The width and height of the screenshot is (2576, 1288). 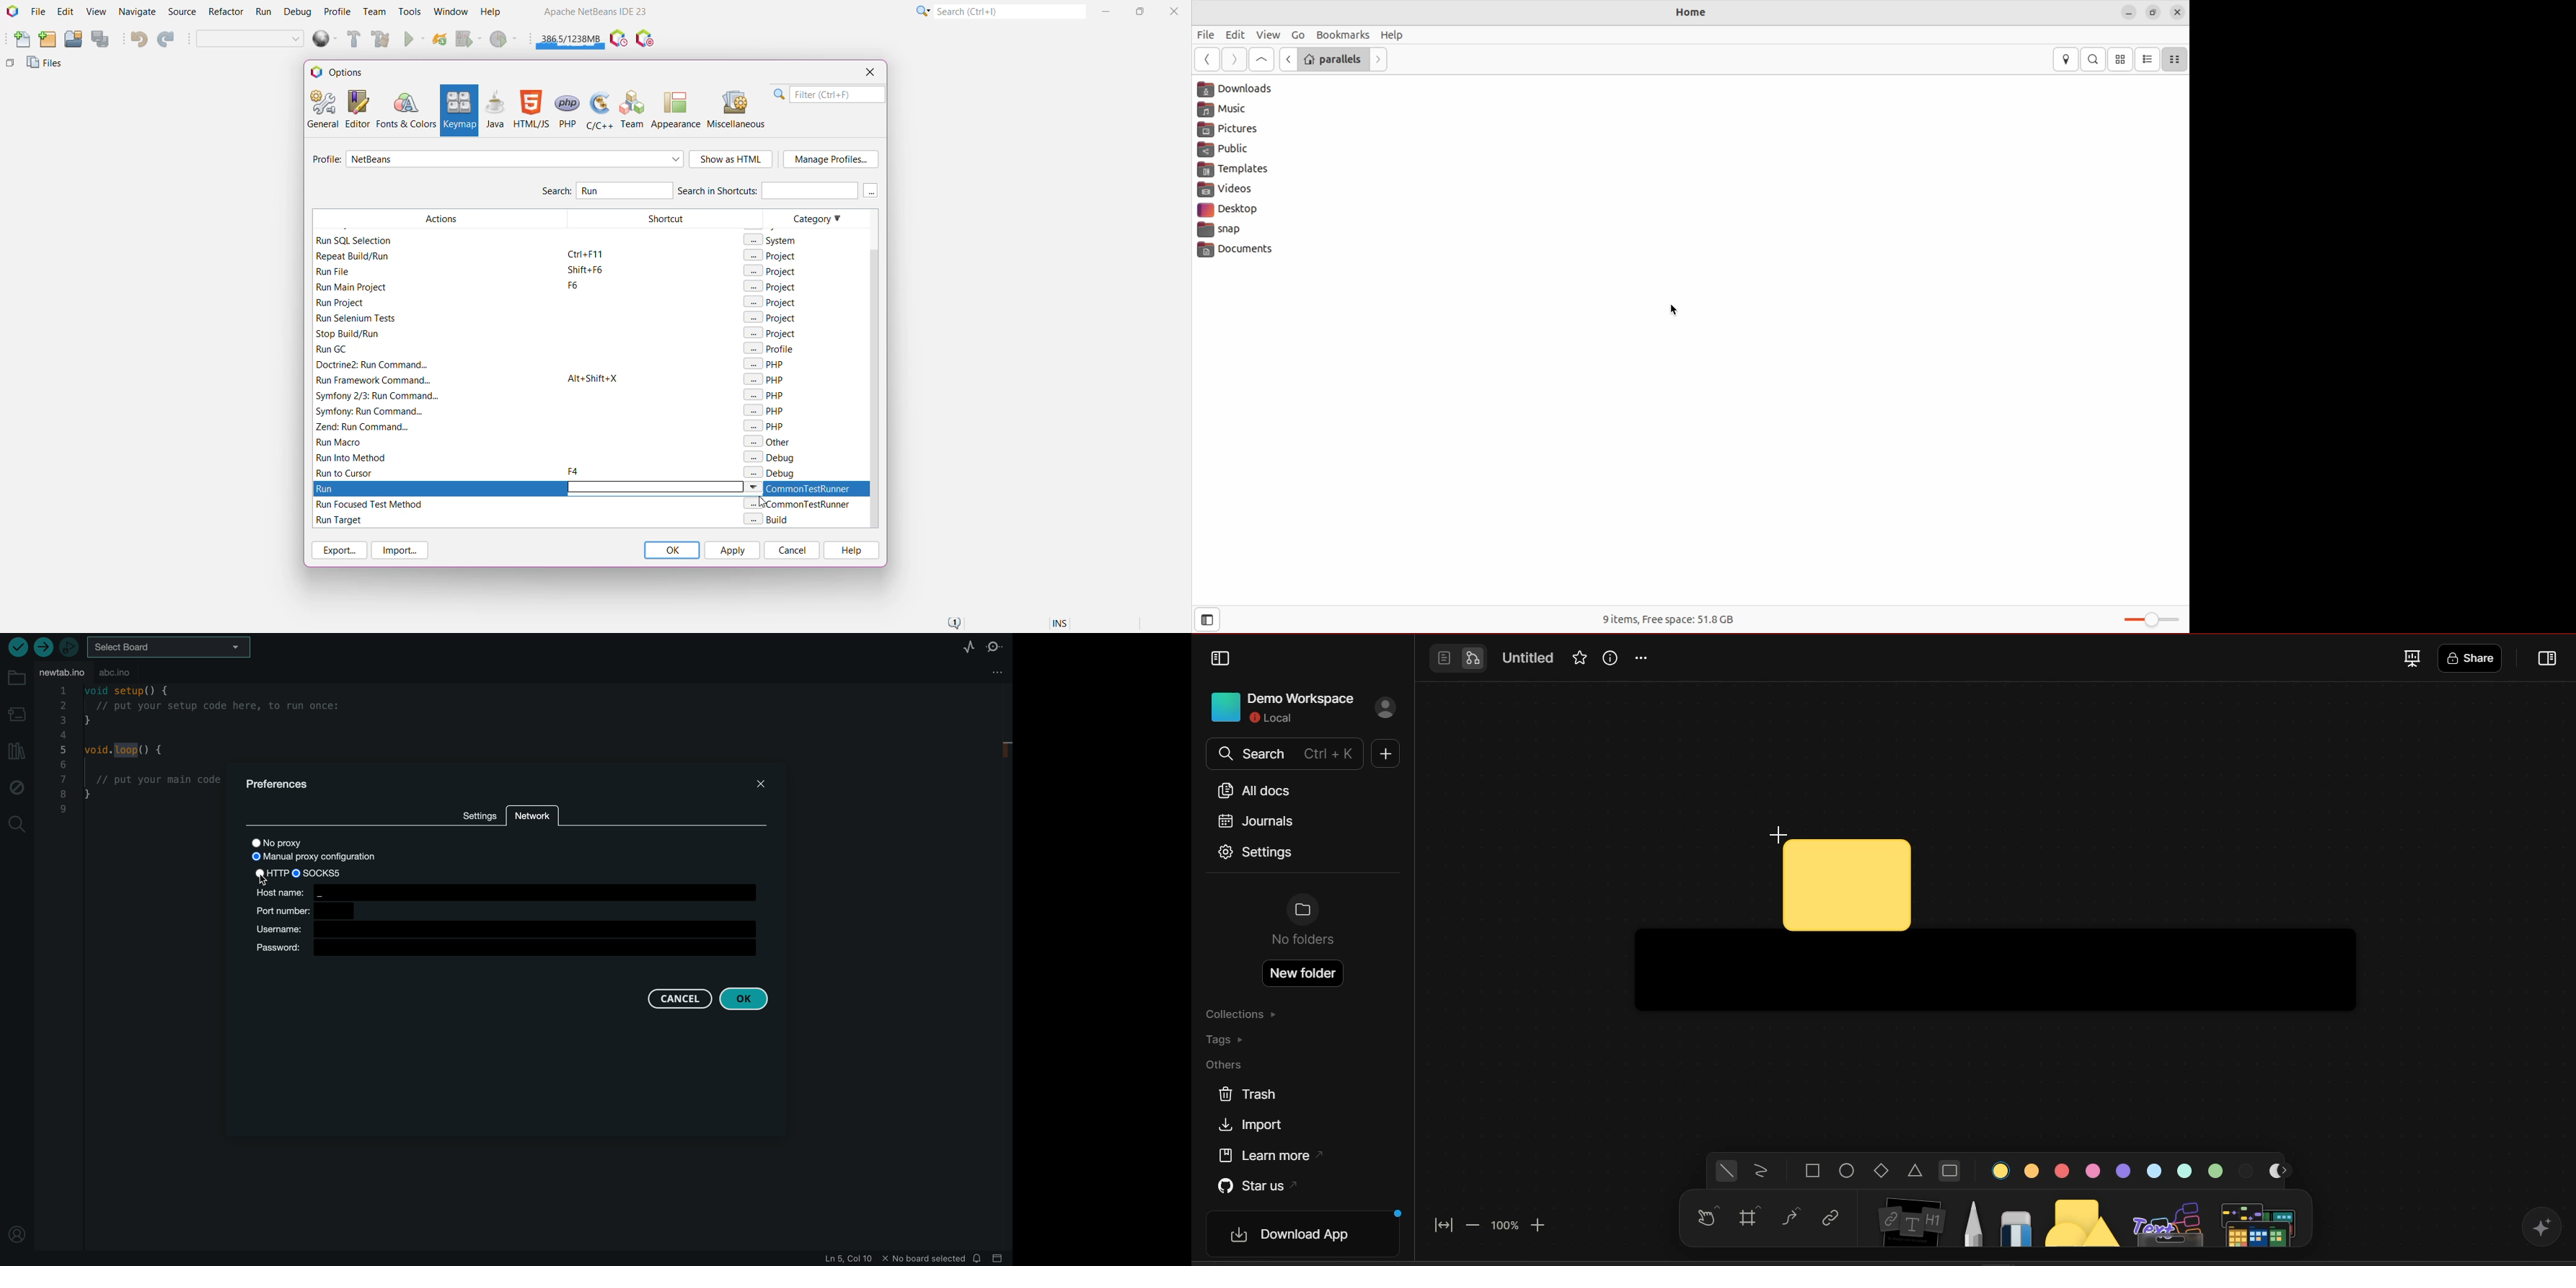 I want to click on help, so click(x=1394, y=34).